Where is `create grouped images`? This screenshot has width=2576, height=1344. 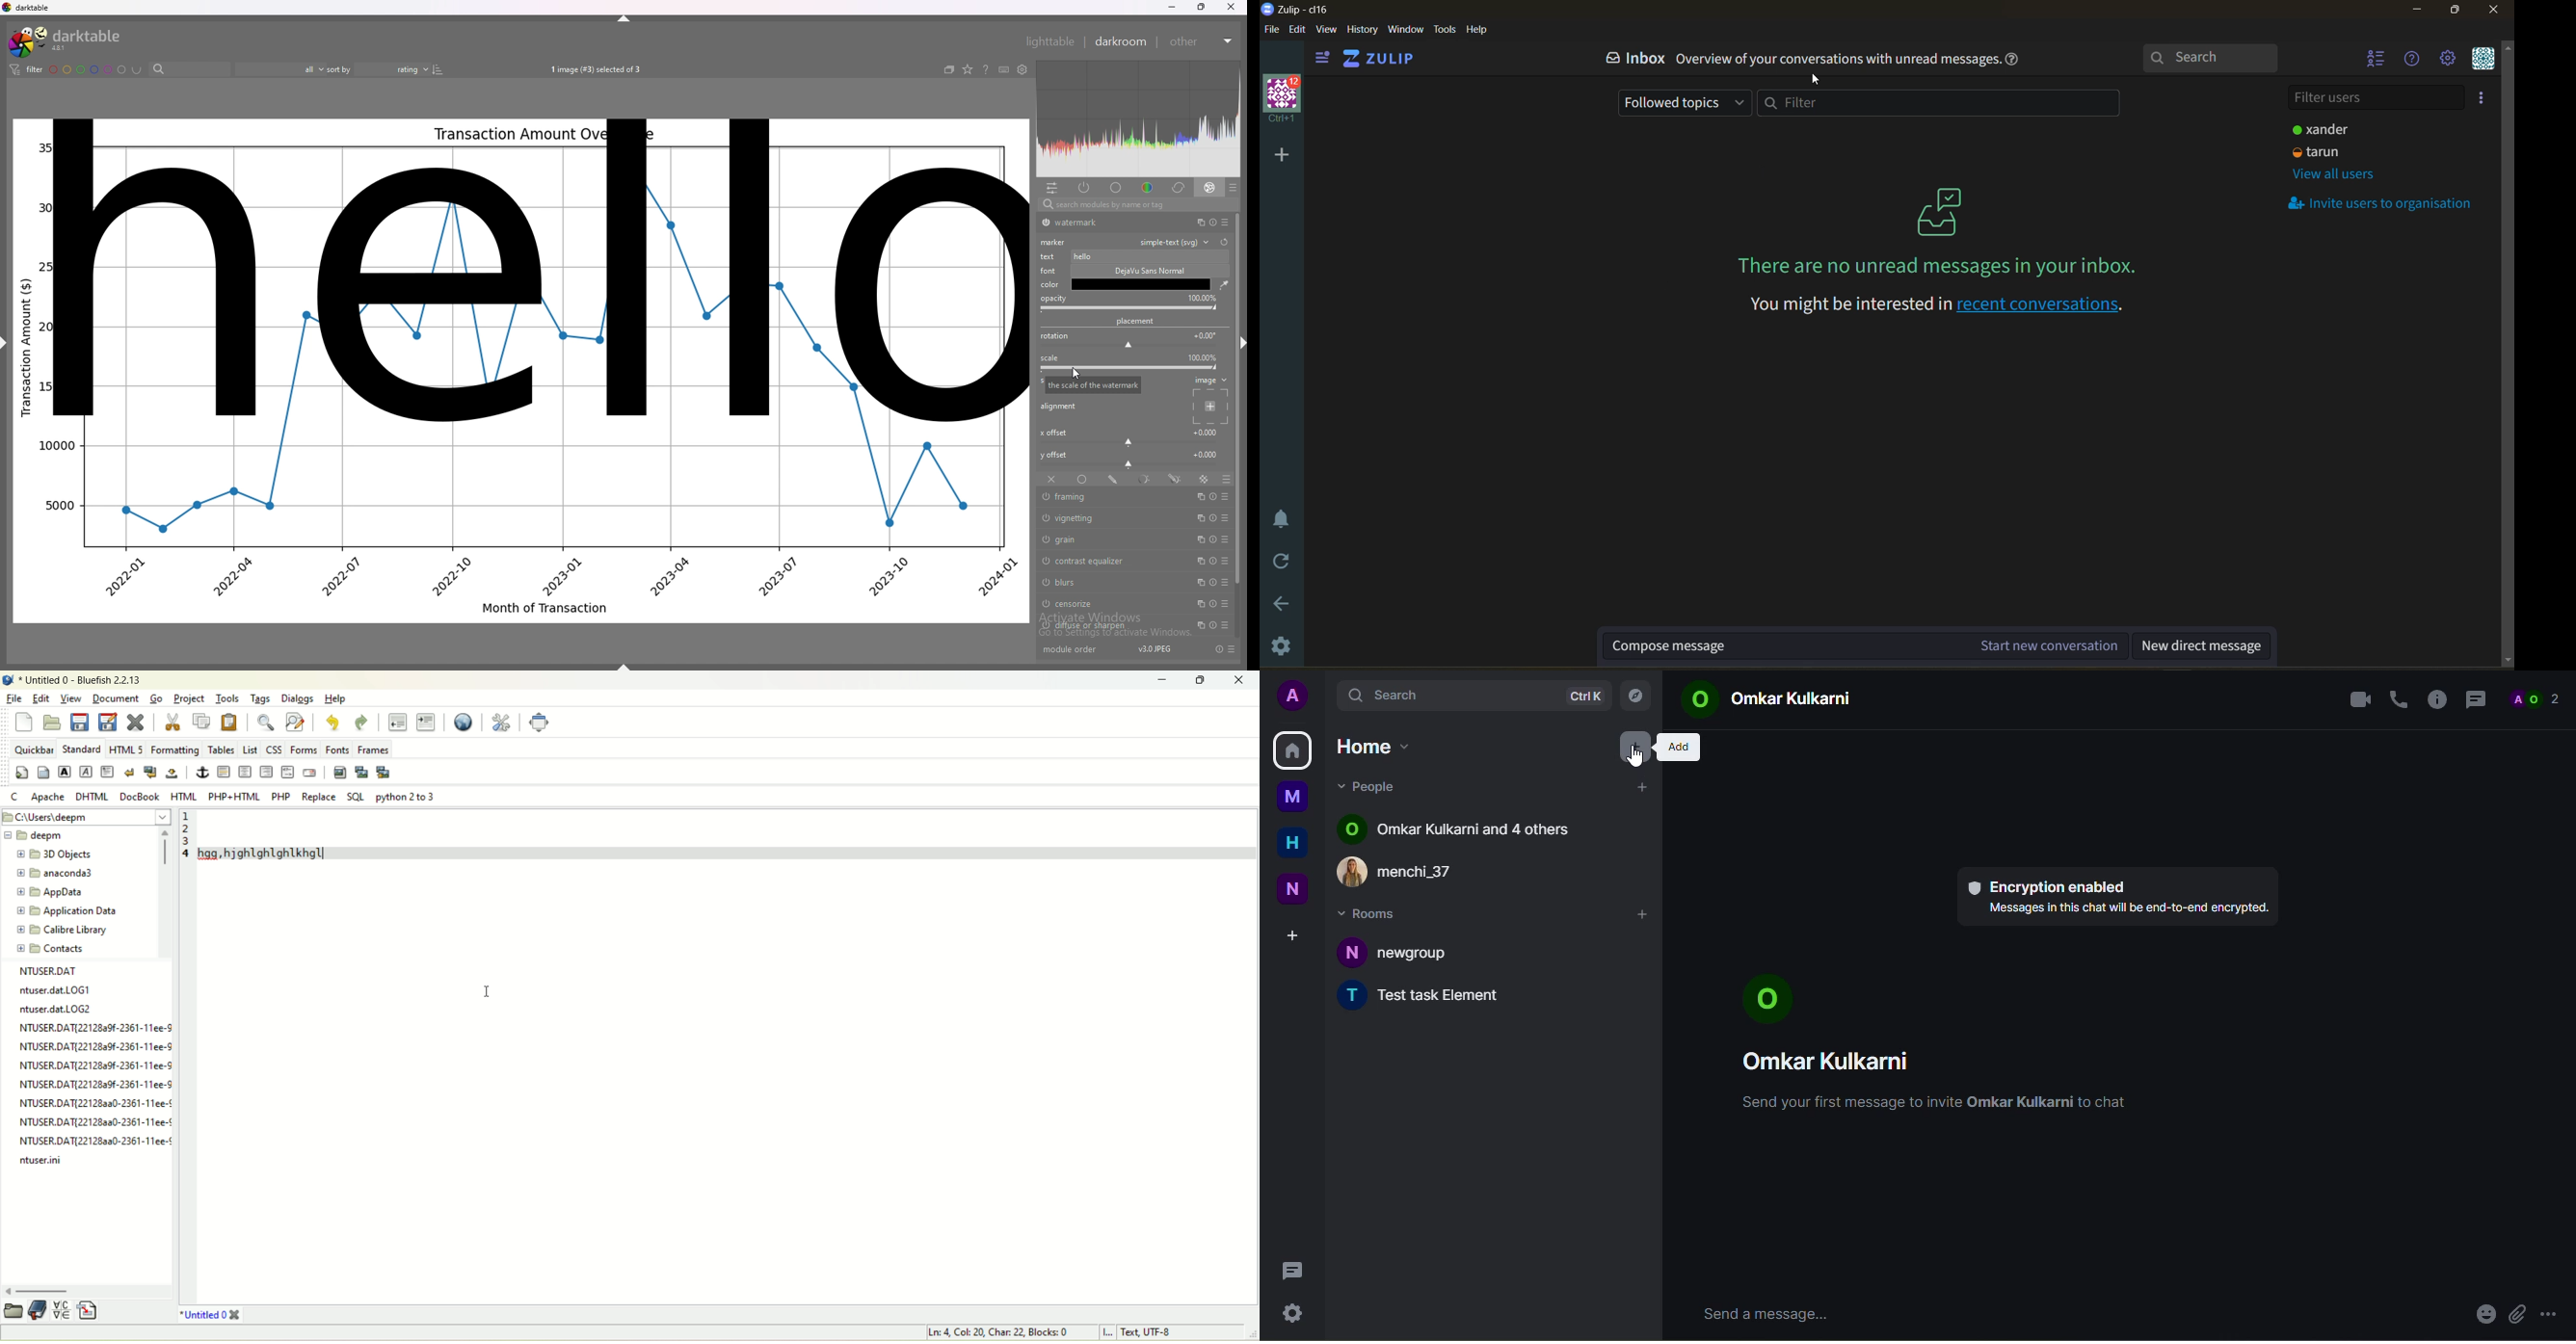 create grouped images is located at coordinates (950, 70).